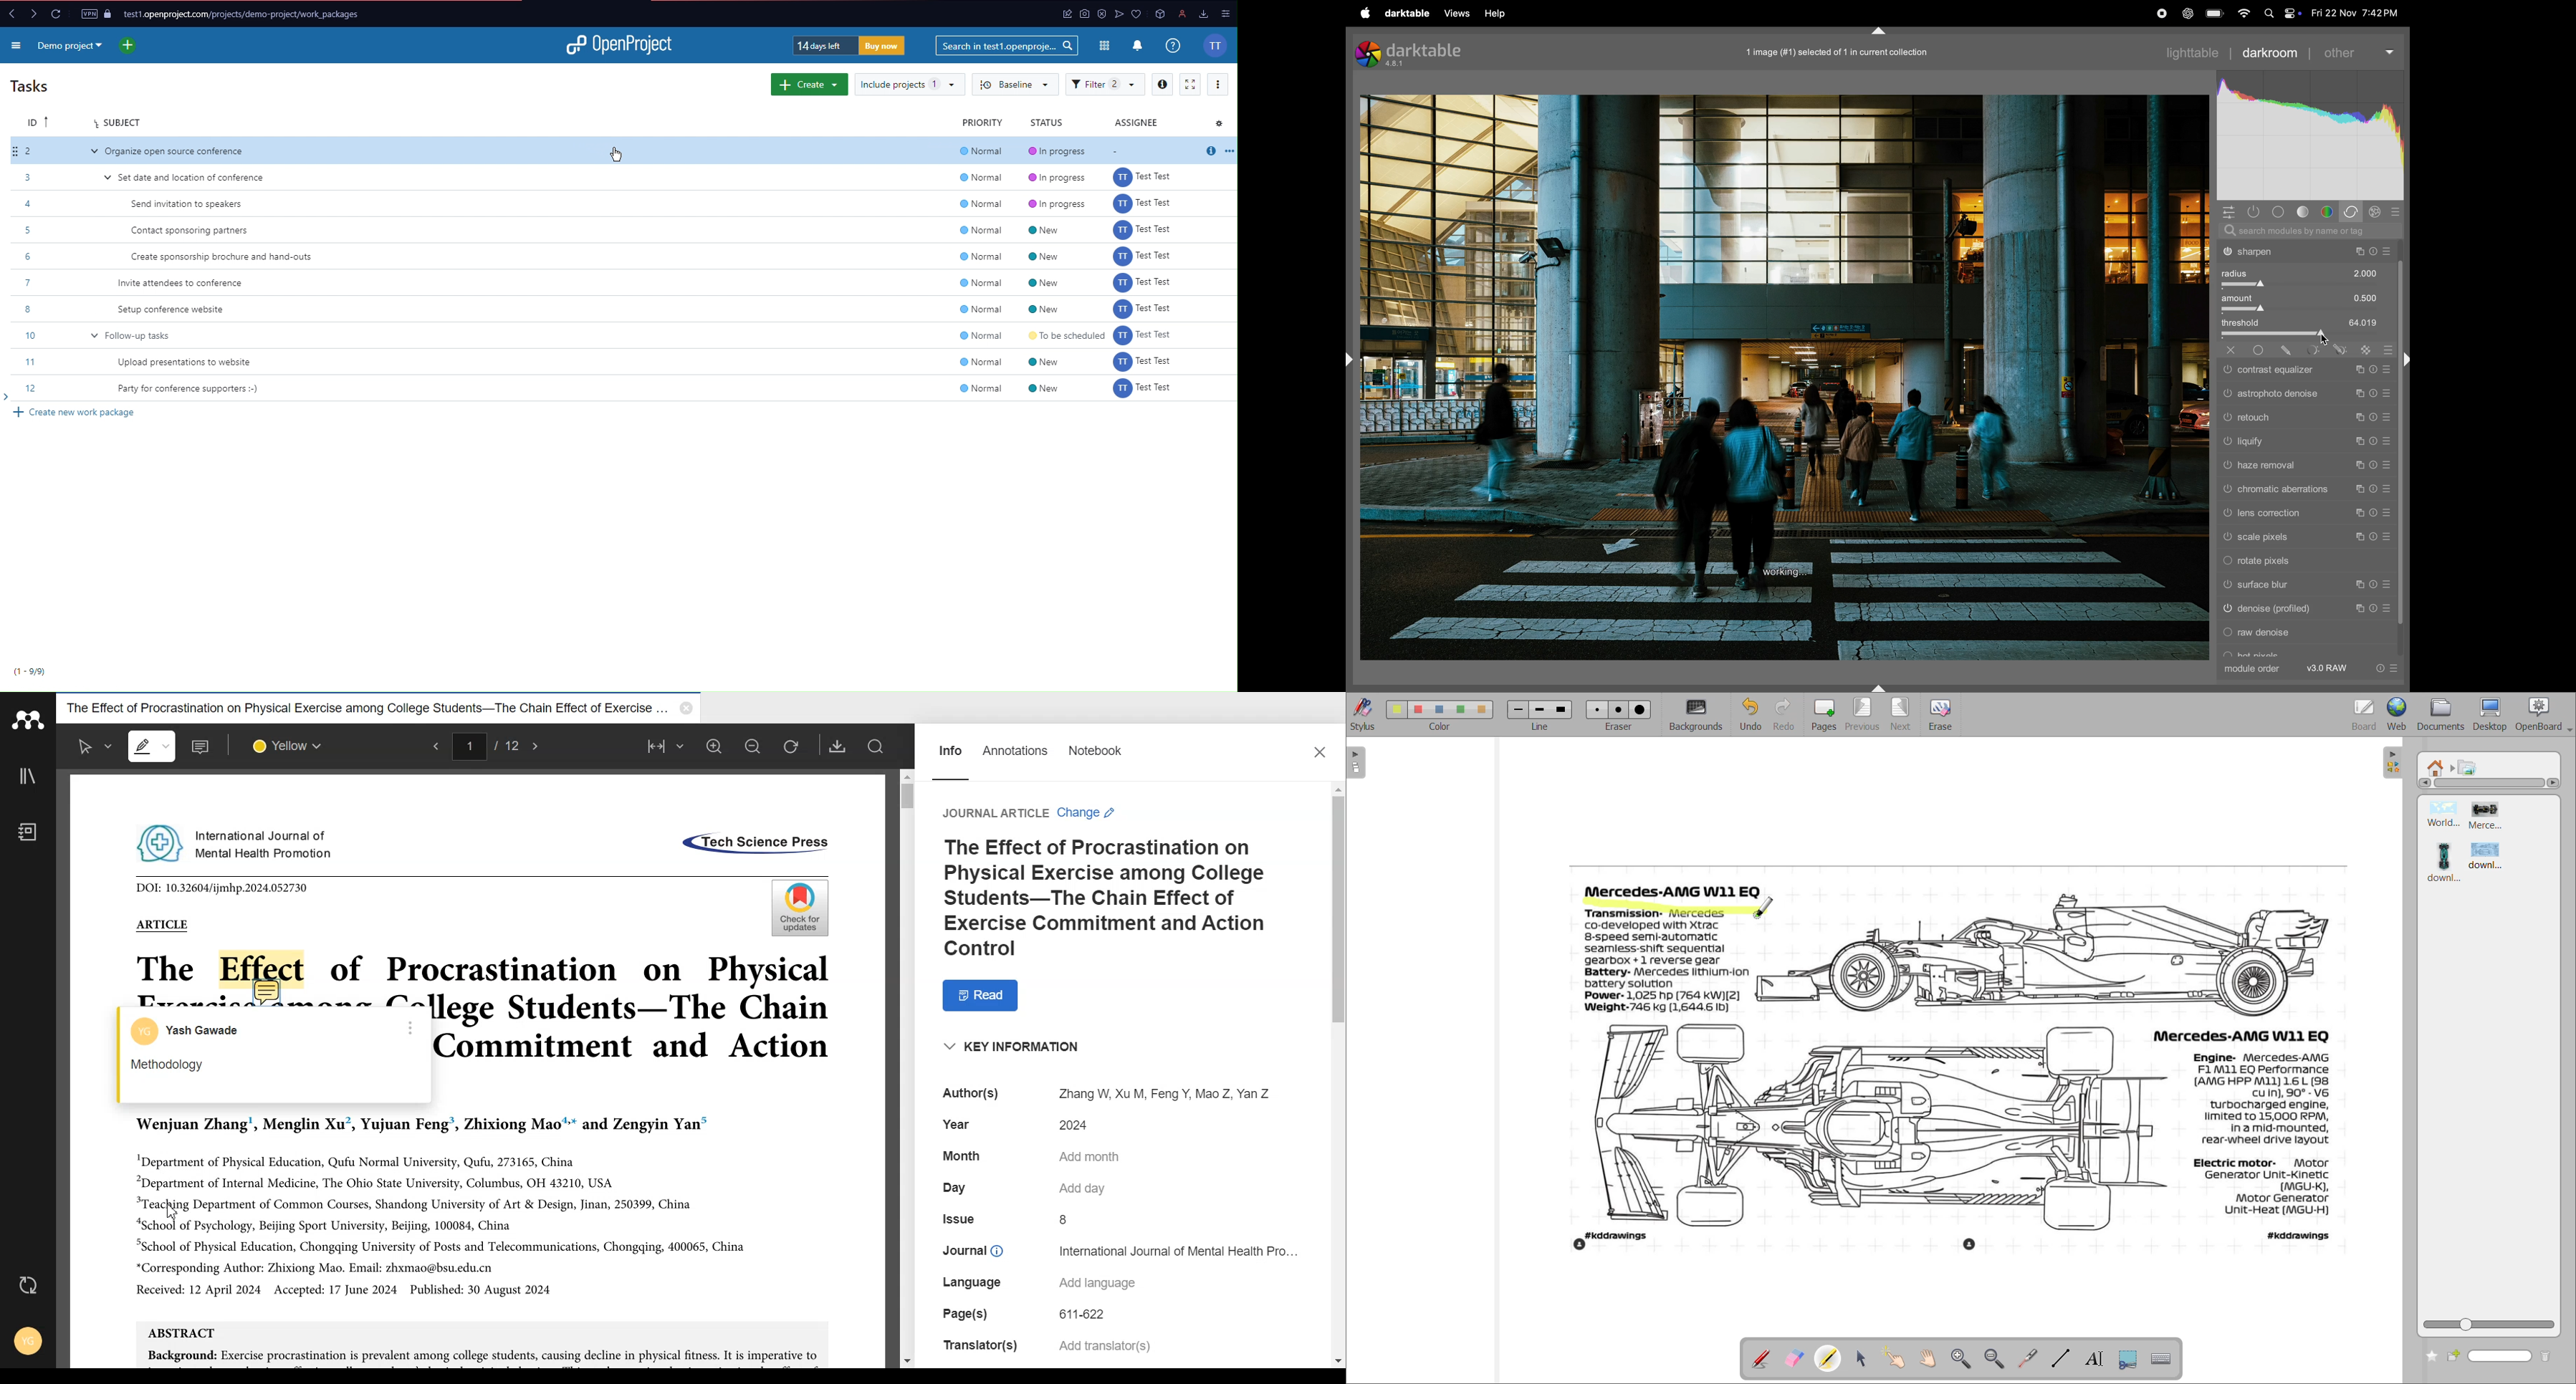  I want to click on Notebook, so click(1098, 754).